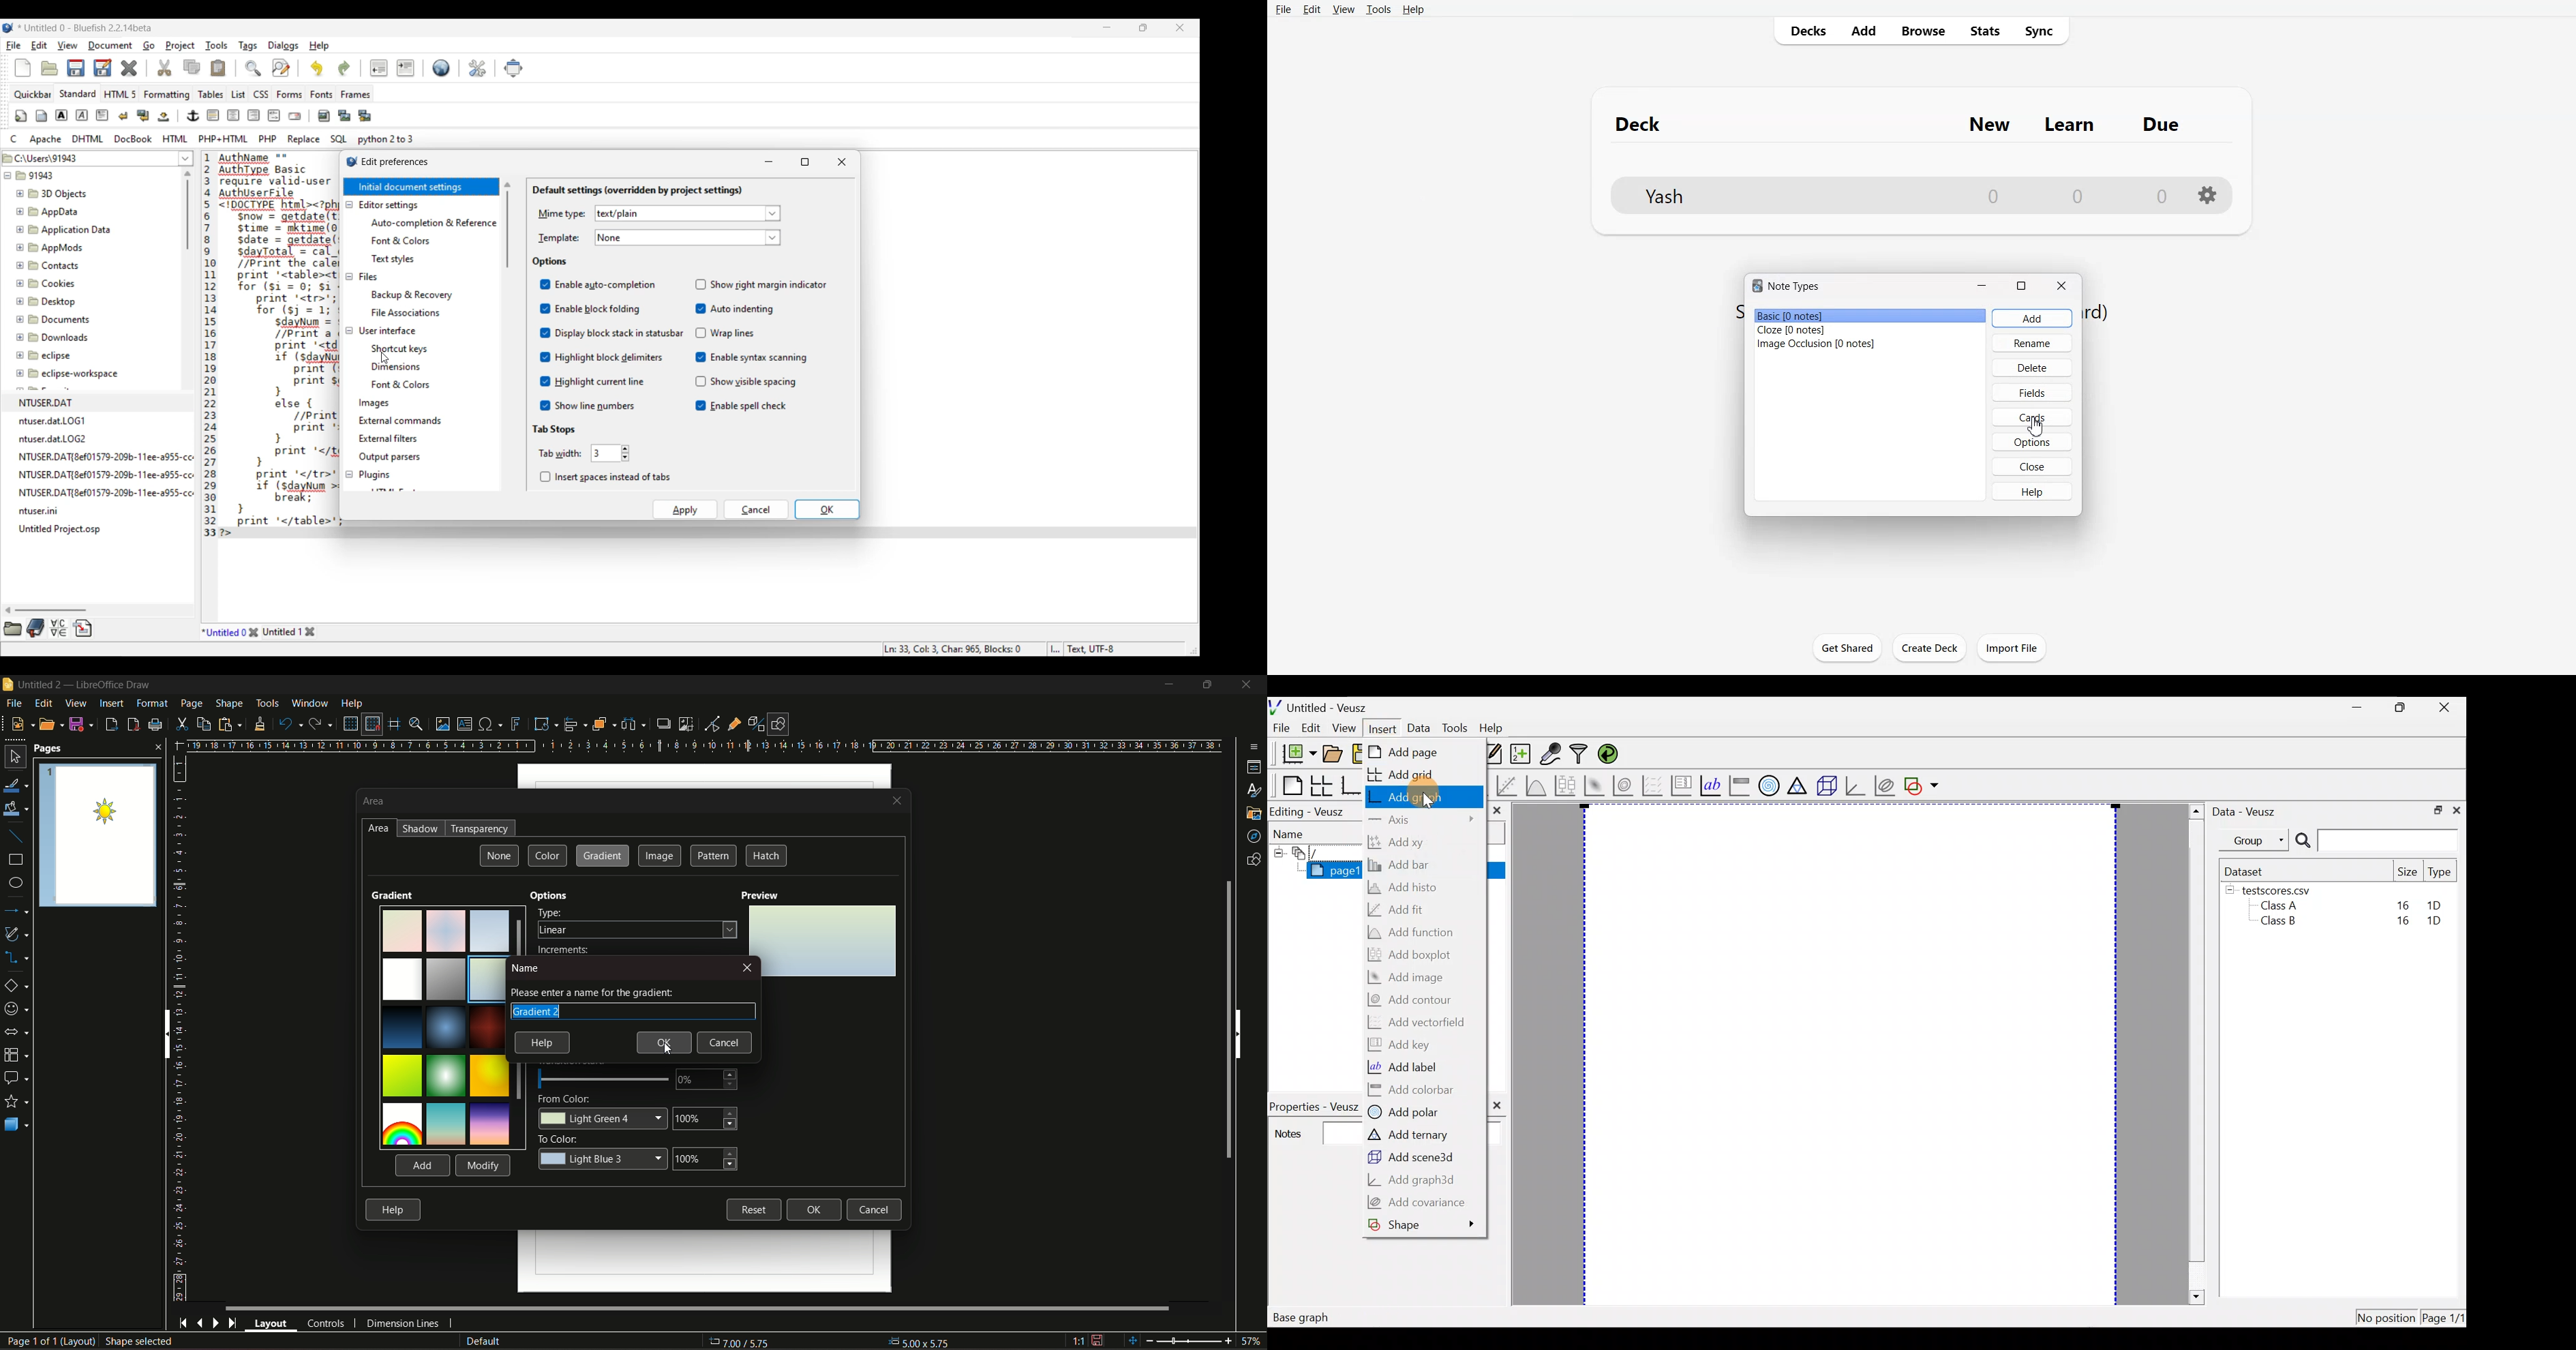 This screenshot has height=1372, width=2576. What do you see at coordinates (1322, 706) in the screenshot?
I see `Untitled - Veusz` at bounding box center [1322, 706].